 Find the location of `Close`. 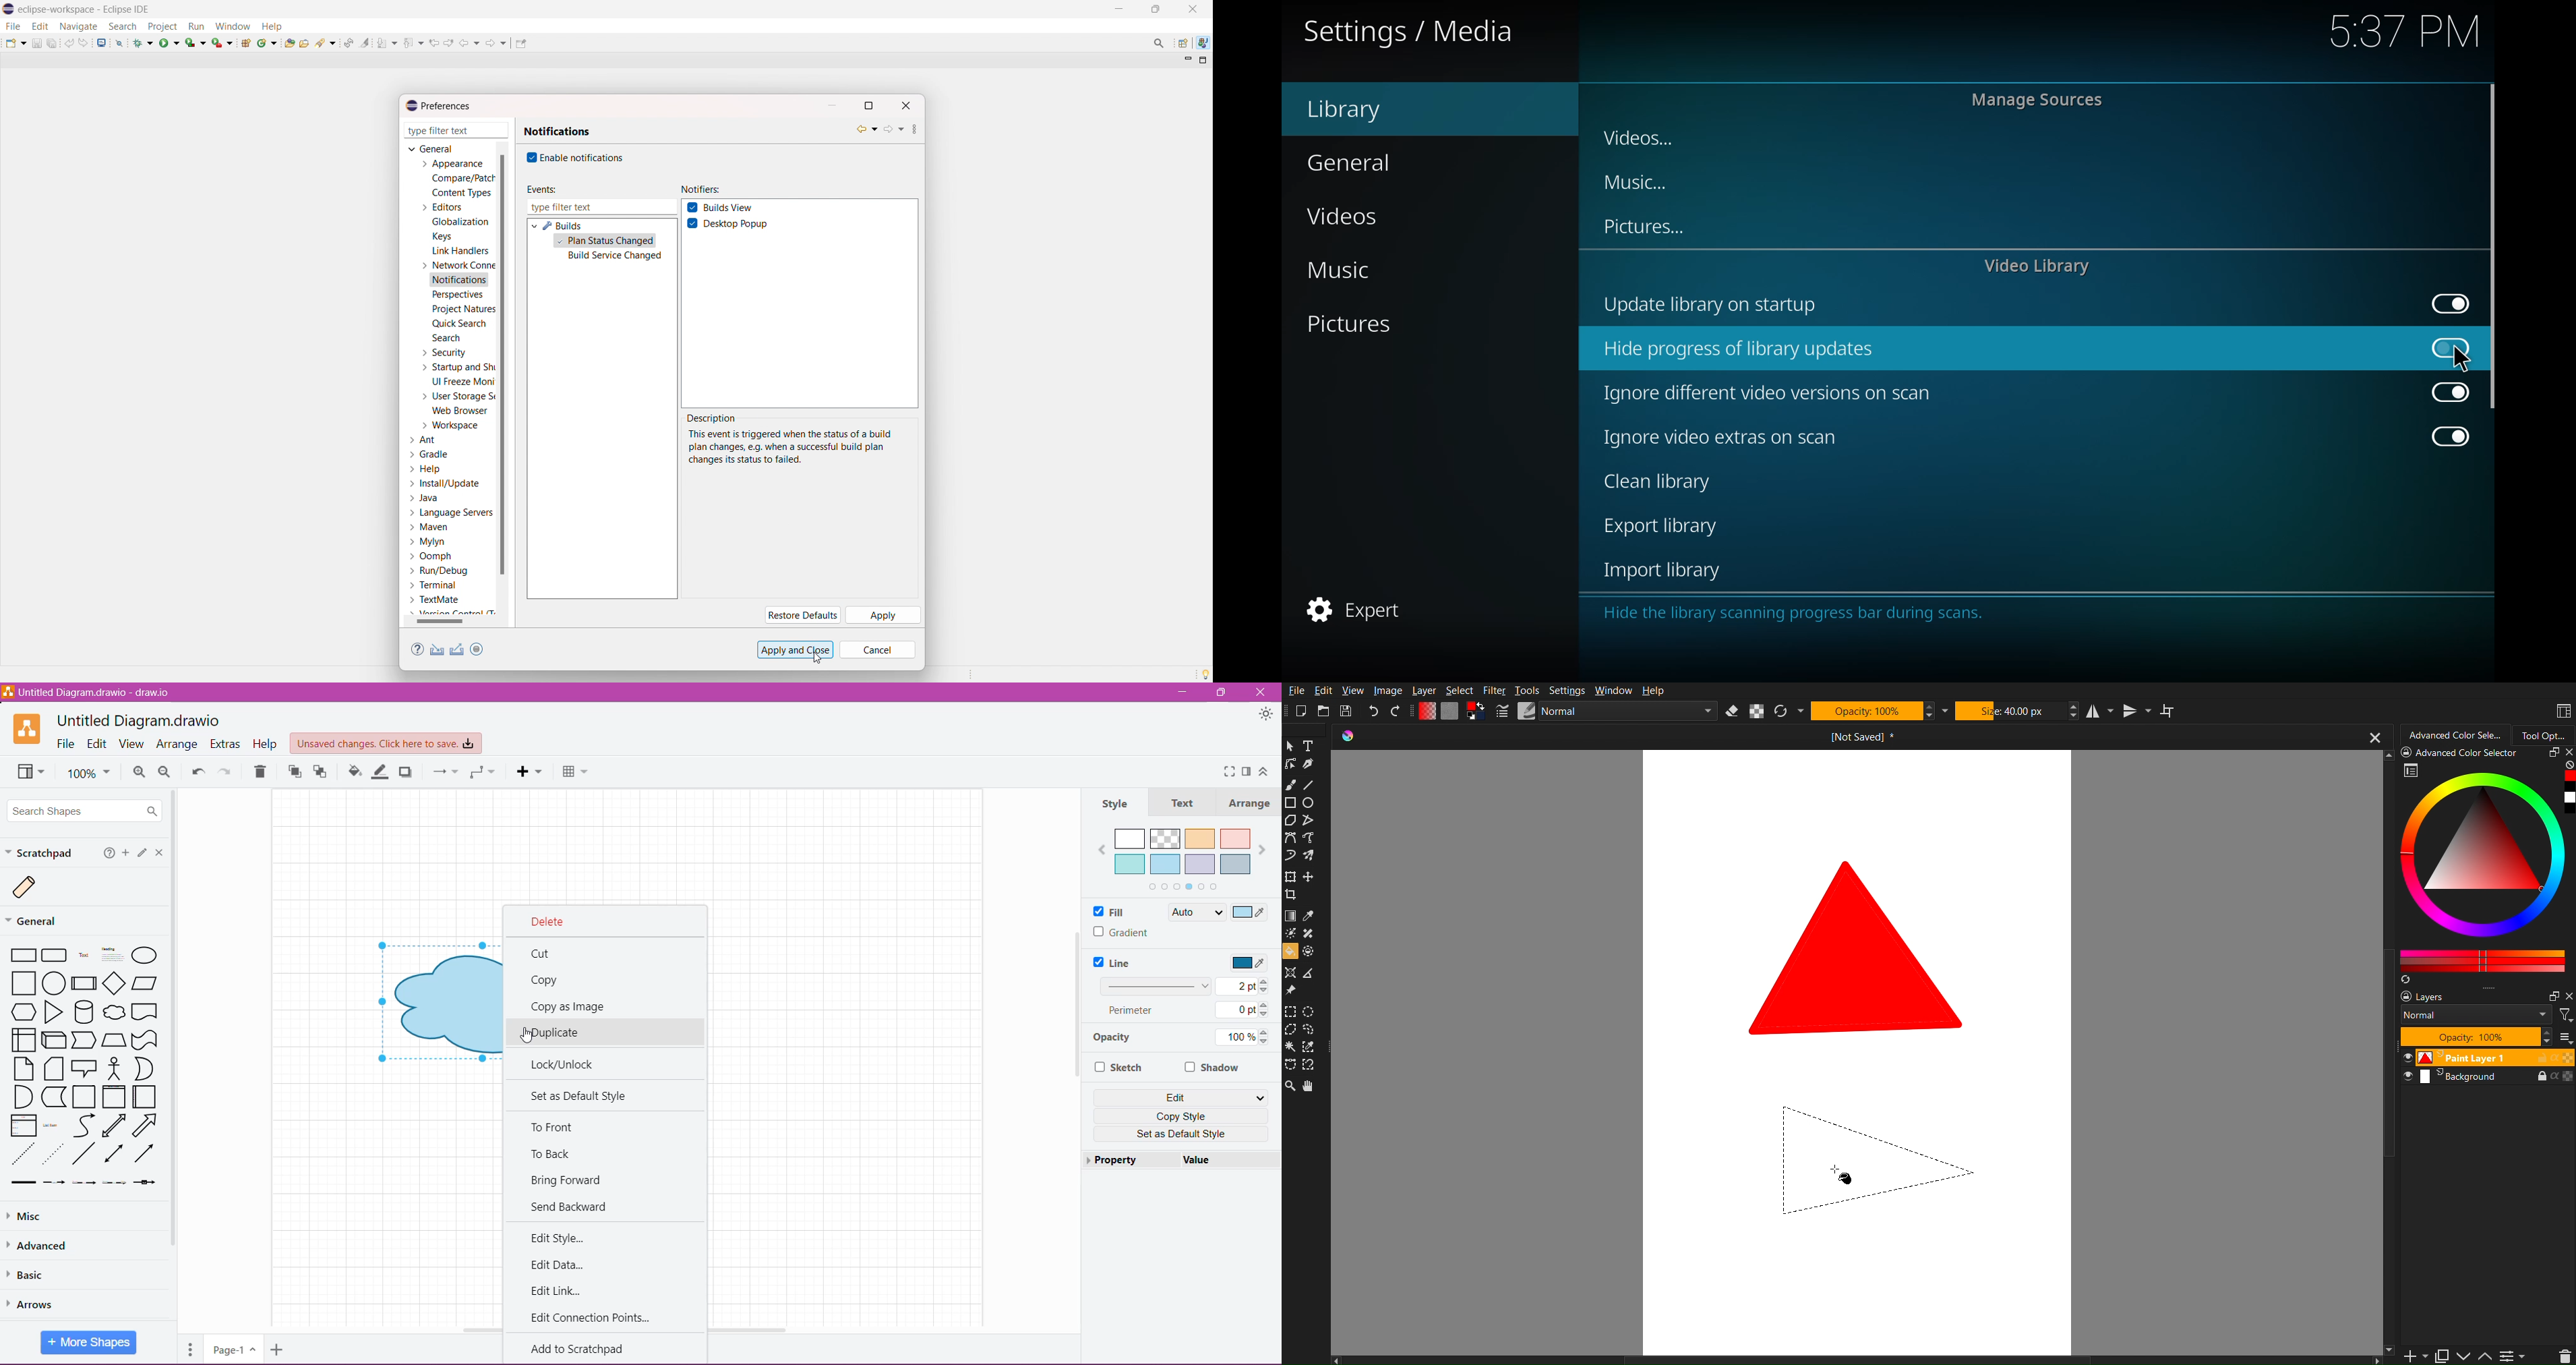

Close is located at coordinates (162, 853).